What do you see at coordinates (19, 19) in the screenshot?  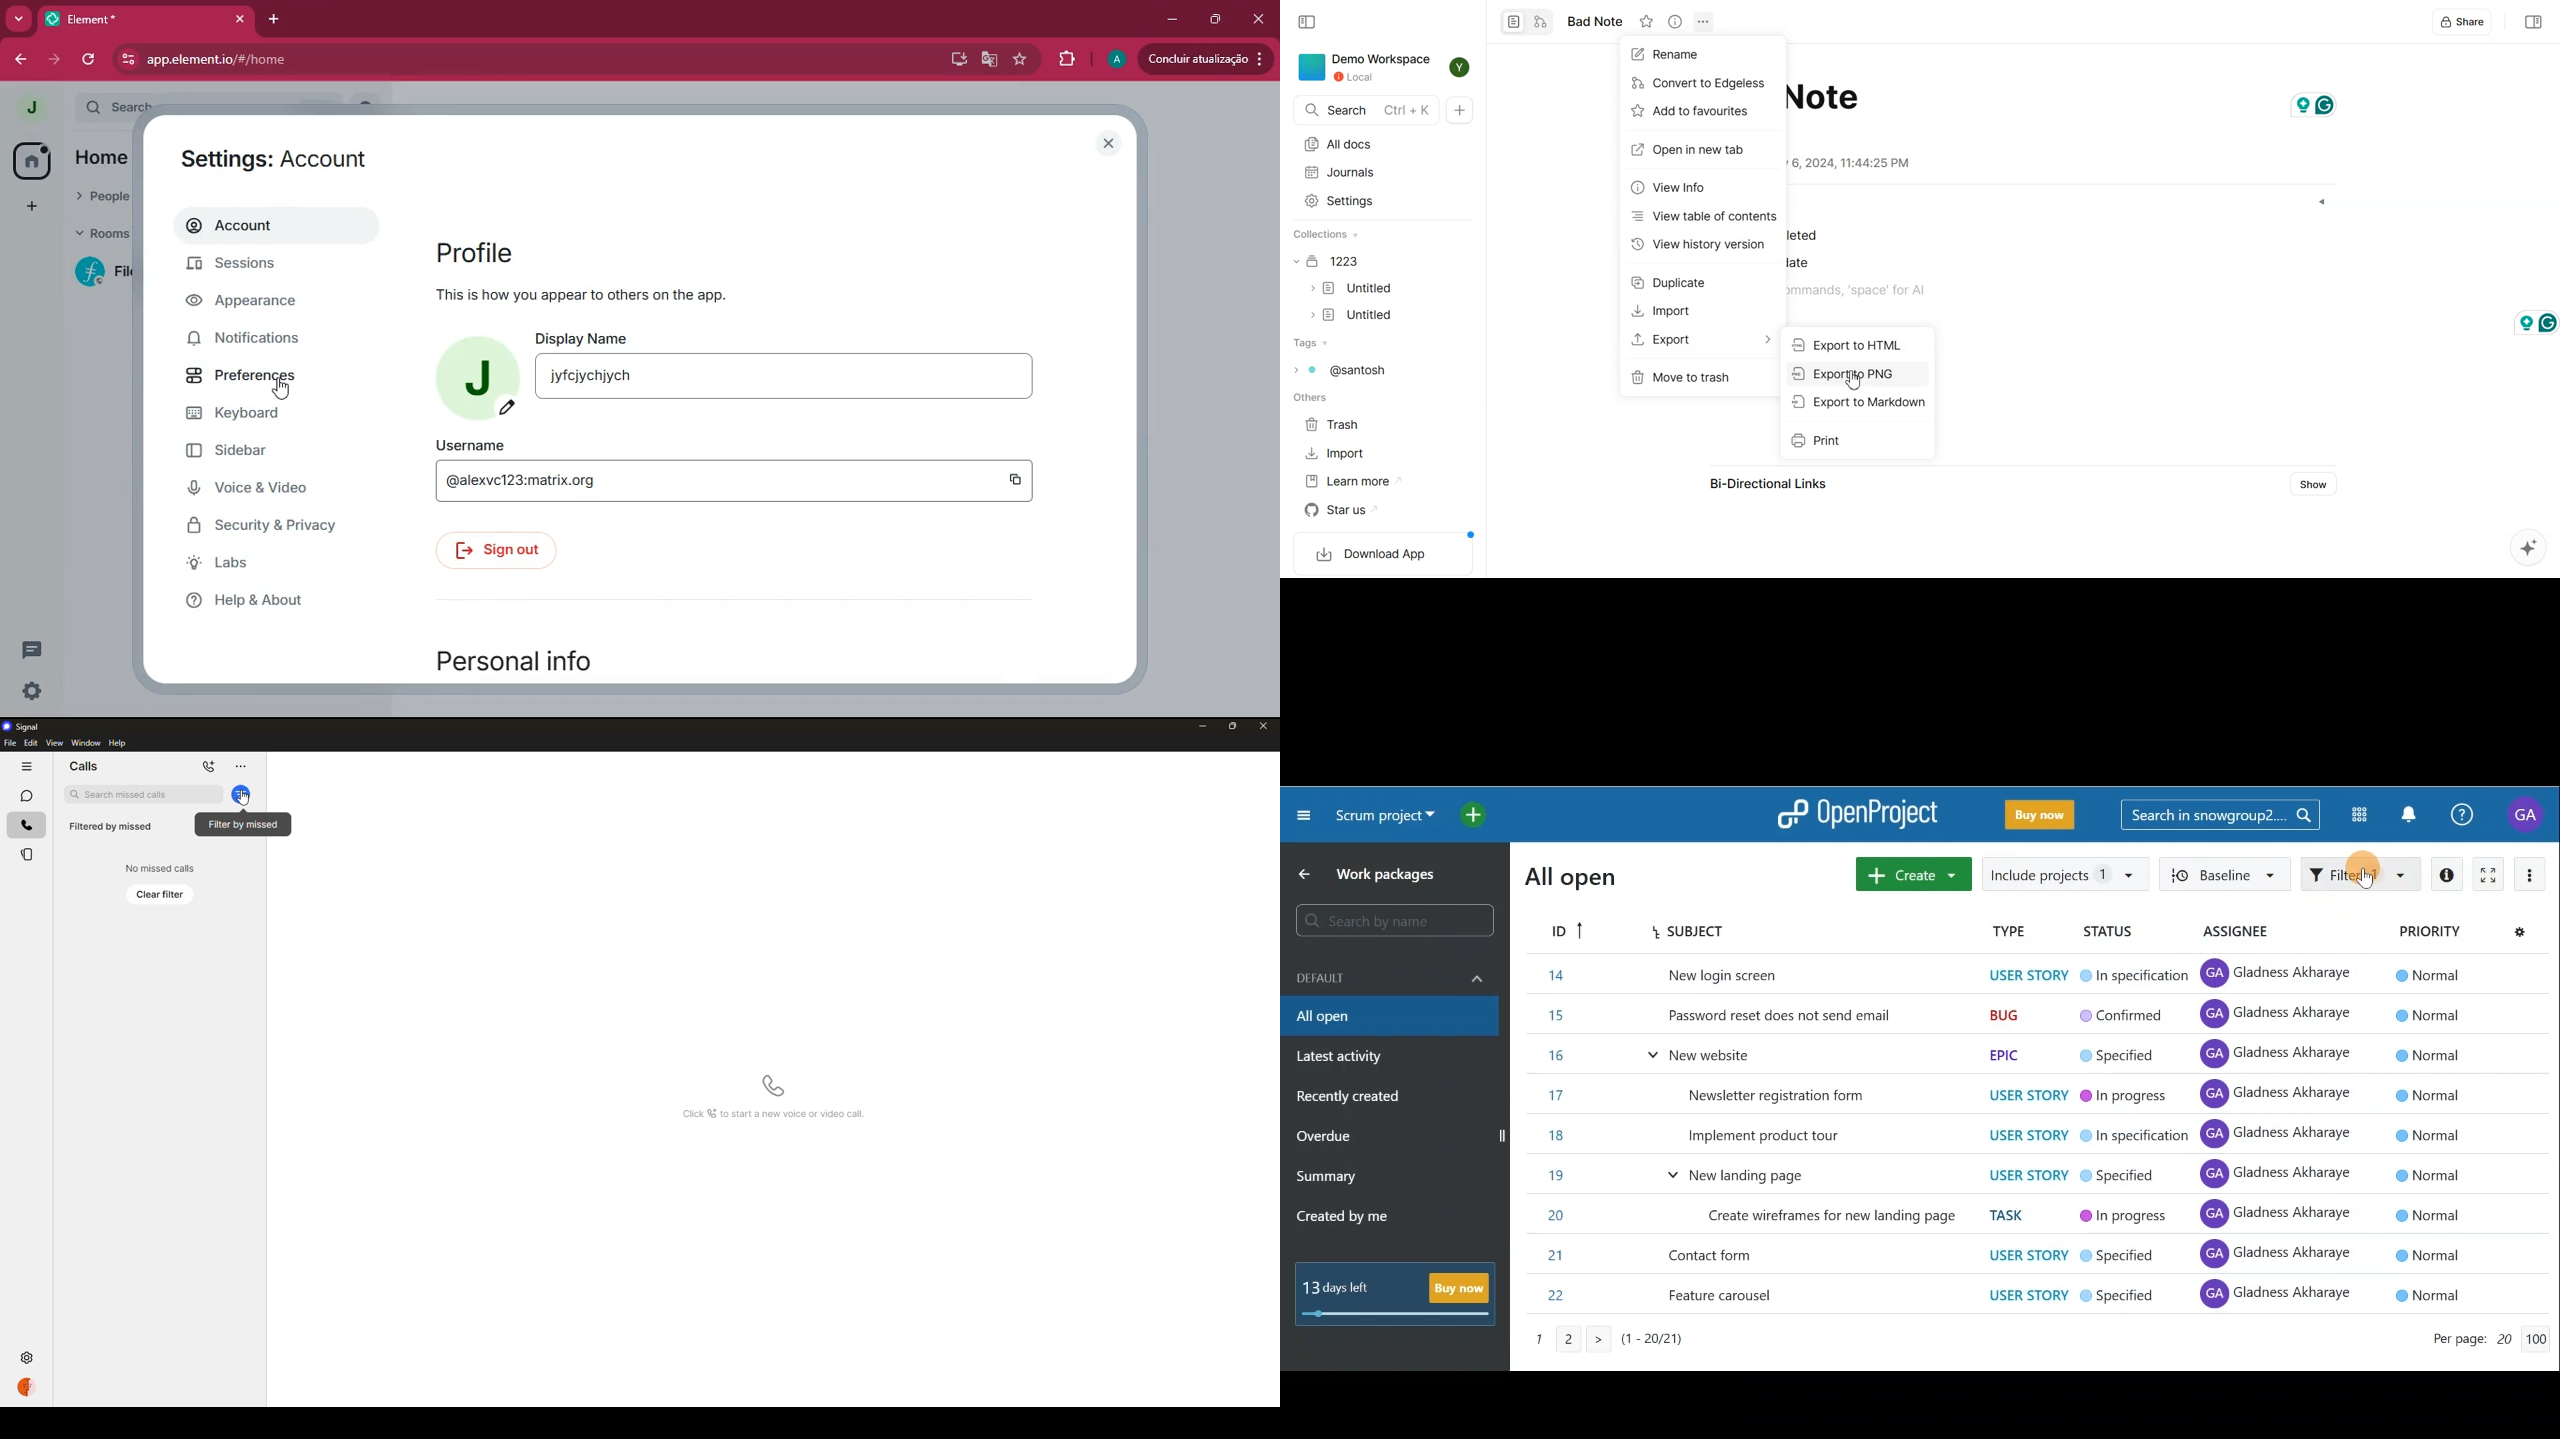 I see `more` at bounding box center [19, 19].